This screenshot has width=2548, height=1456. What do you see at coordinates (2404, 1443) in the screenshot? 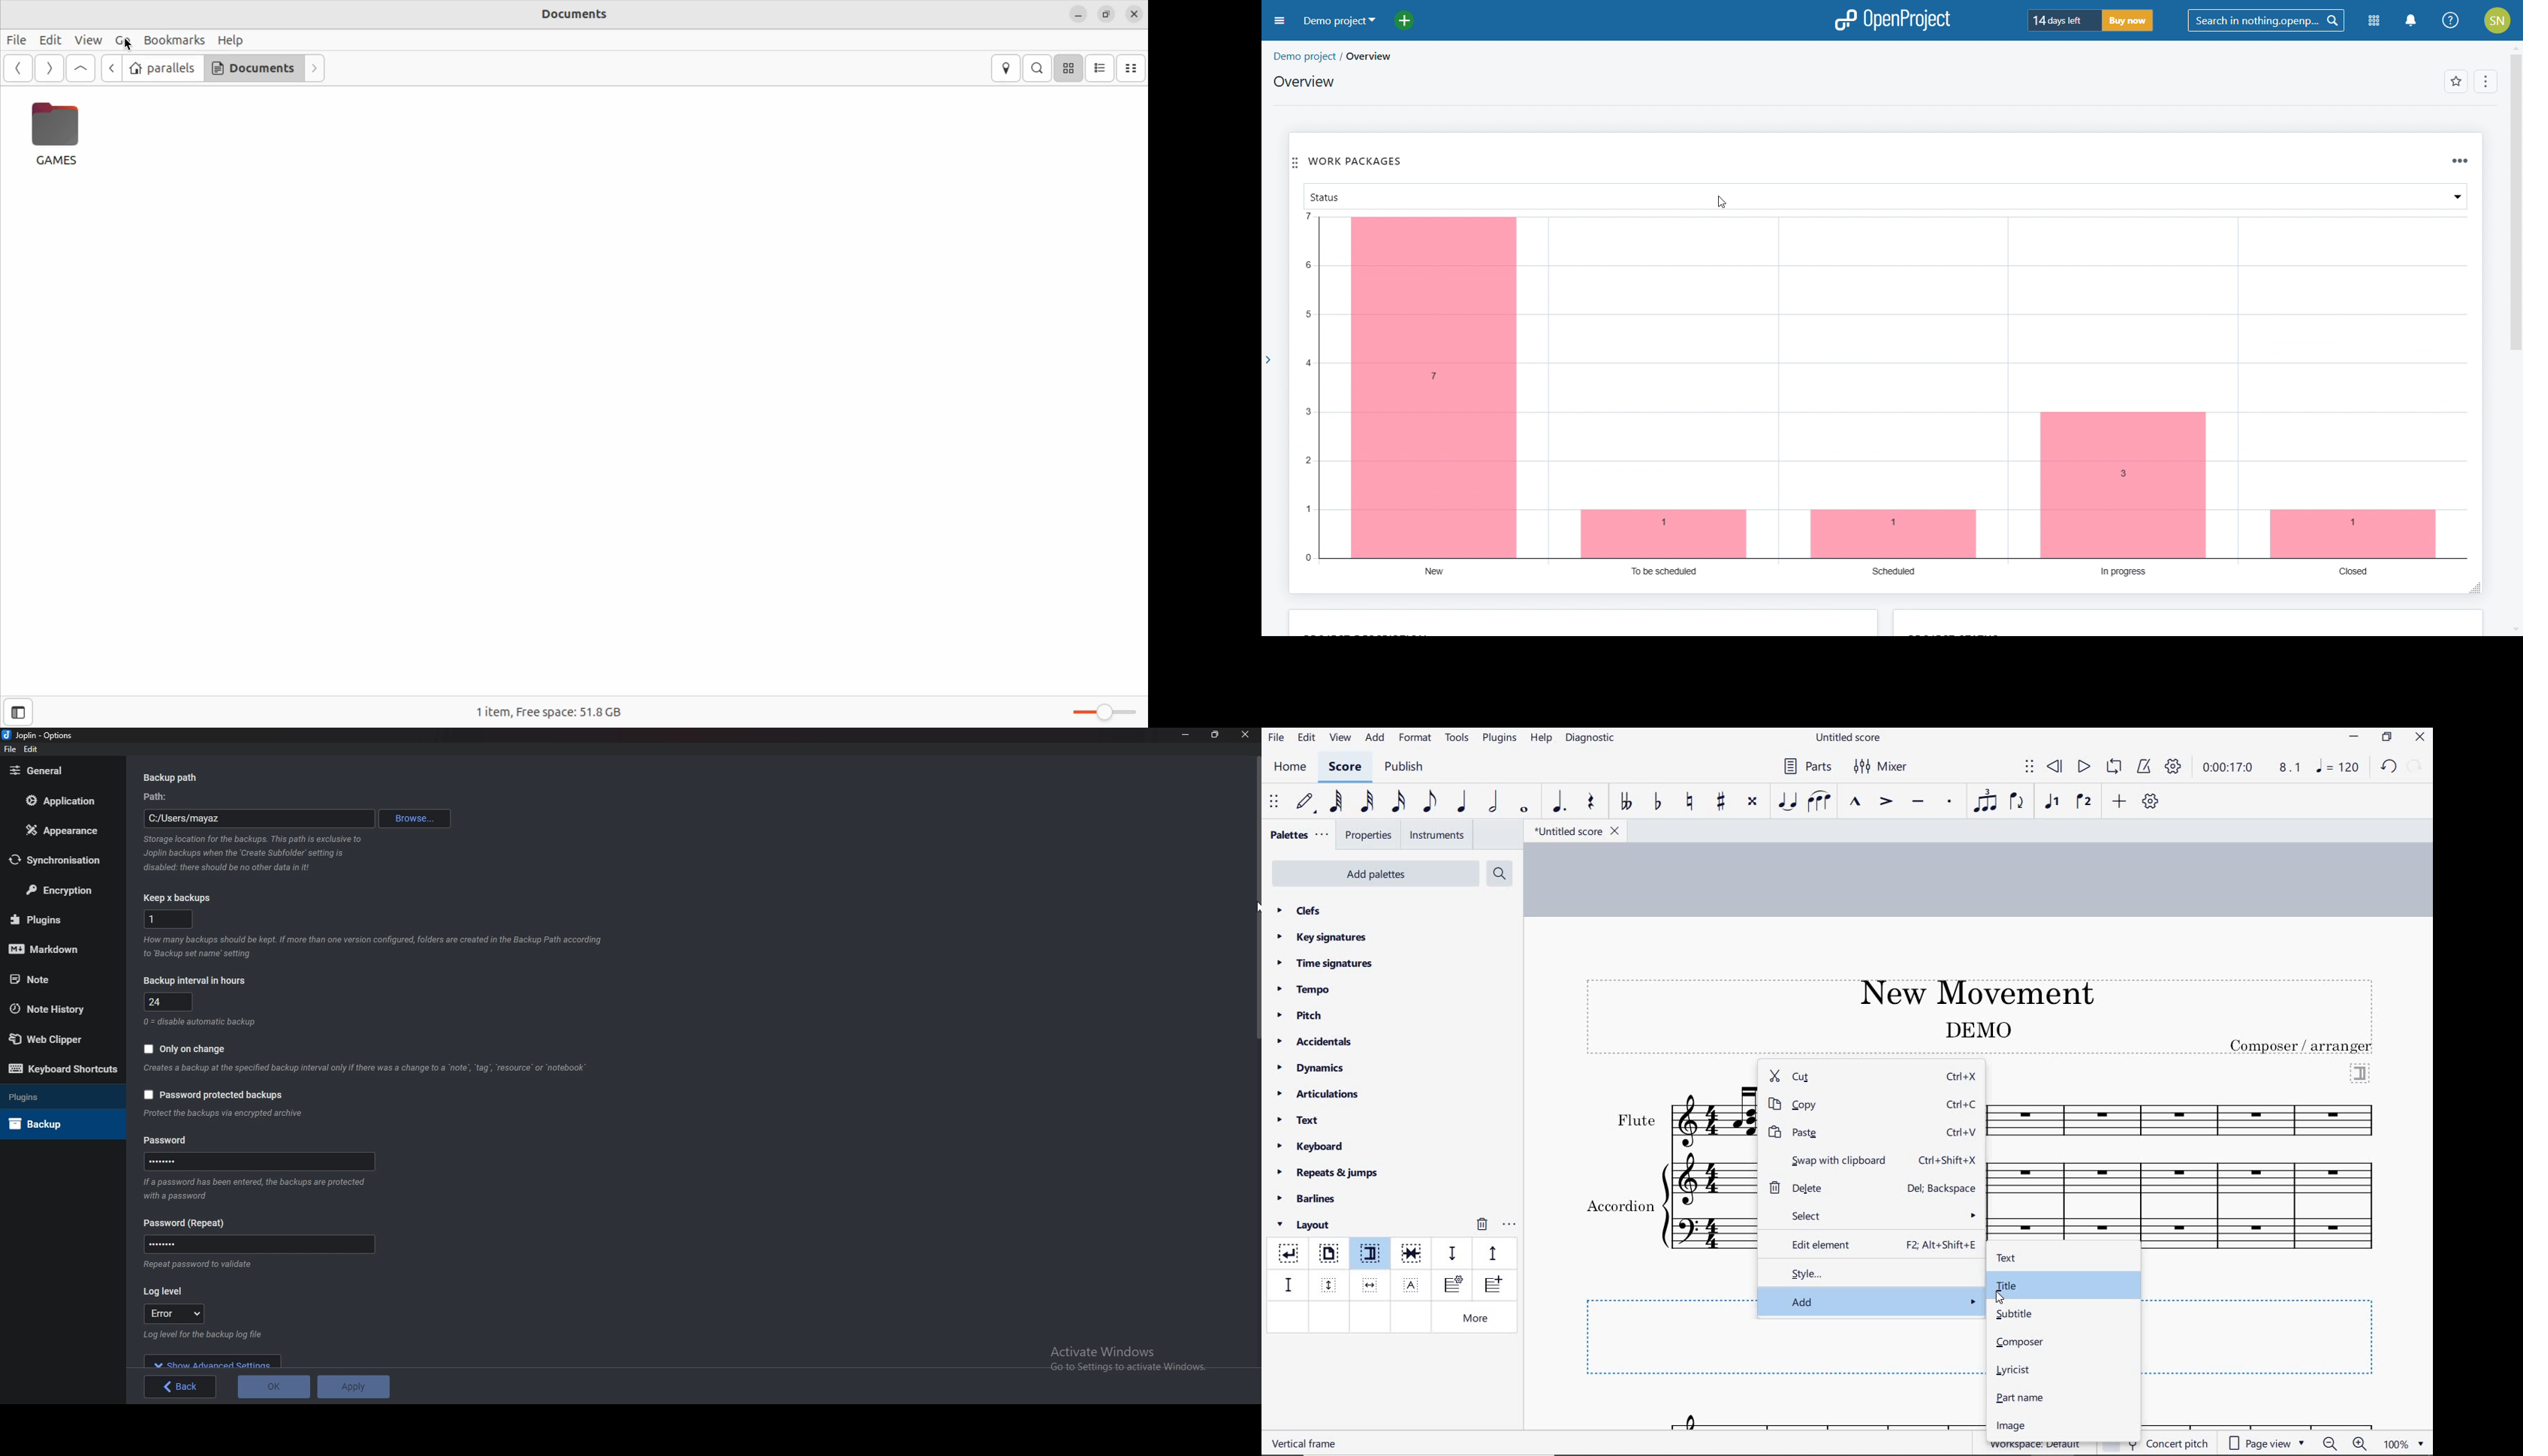
I see `zoom factor` at bounding box center [2404, 1443].